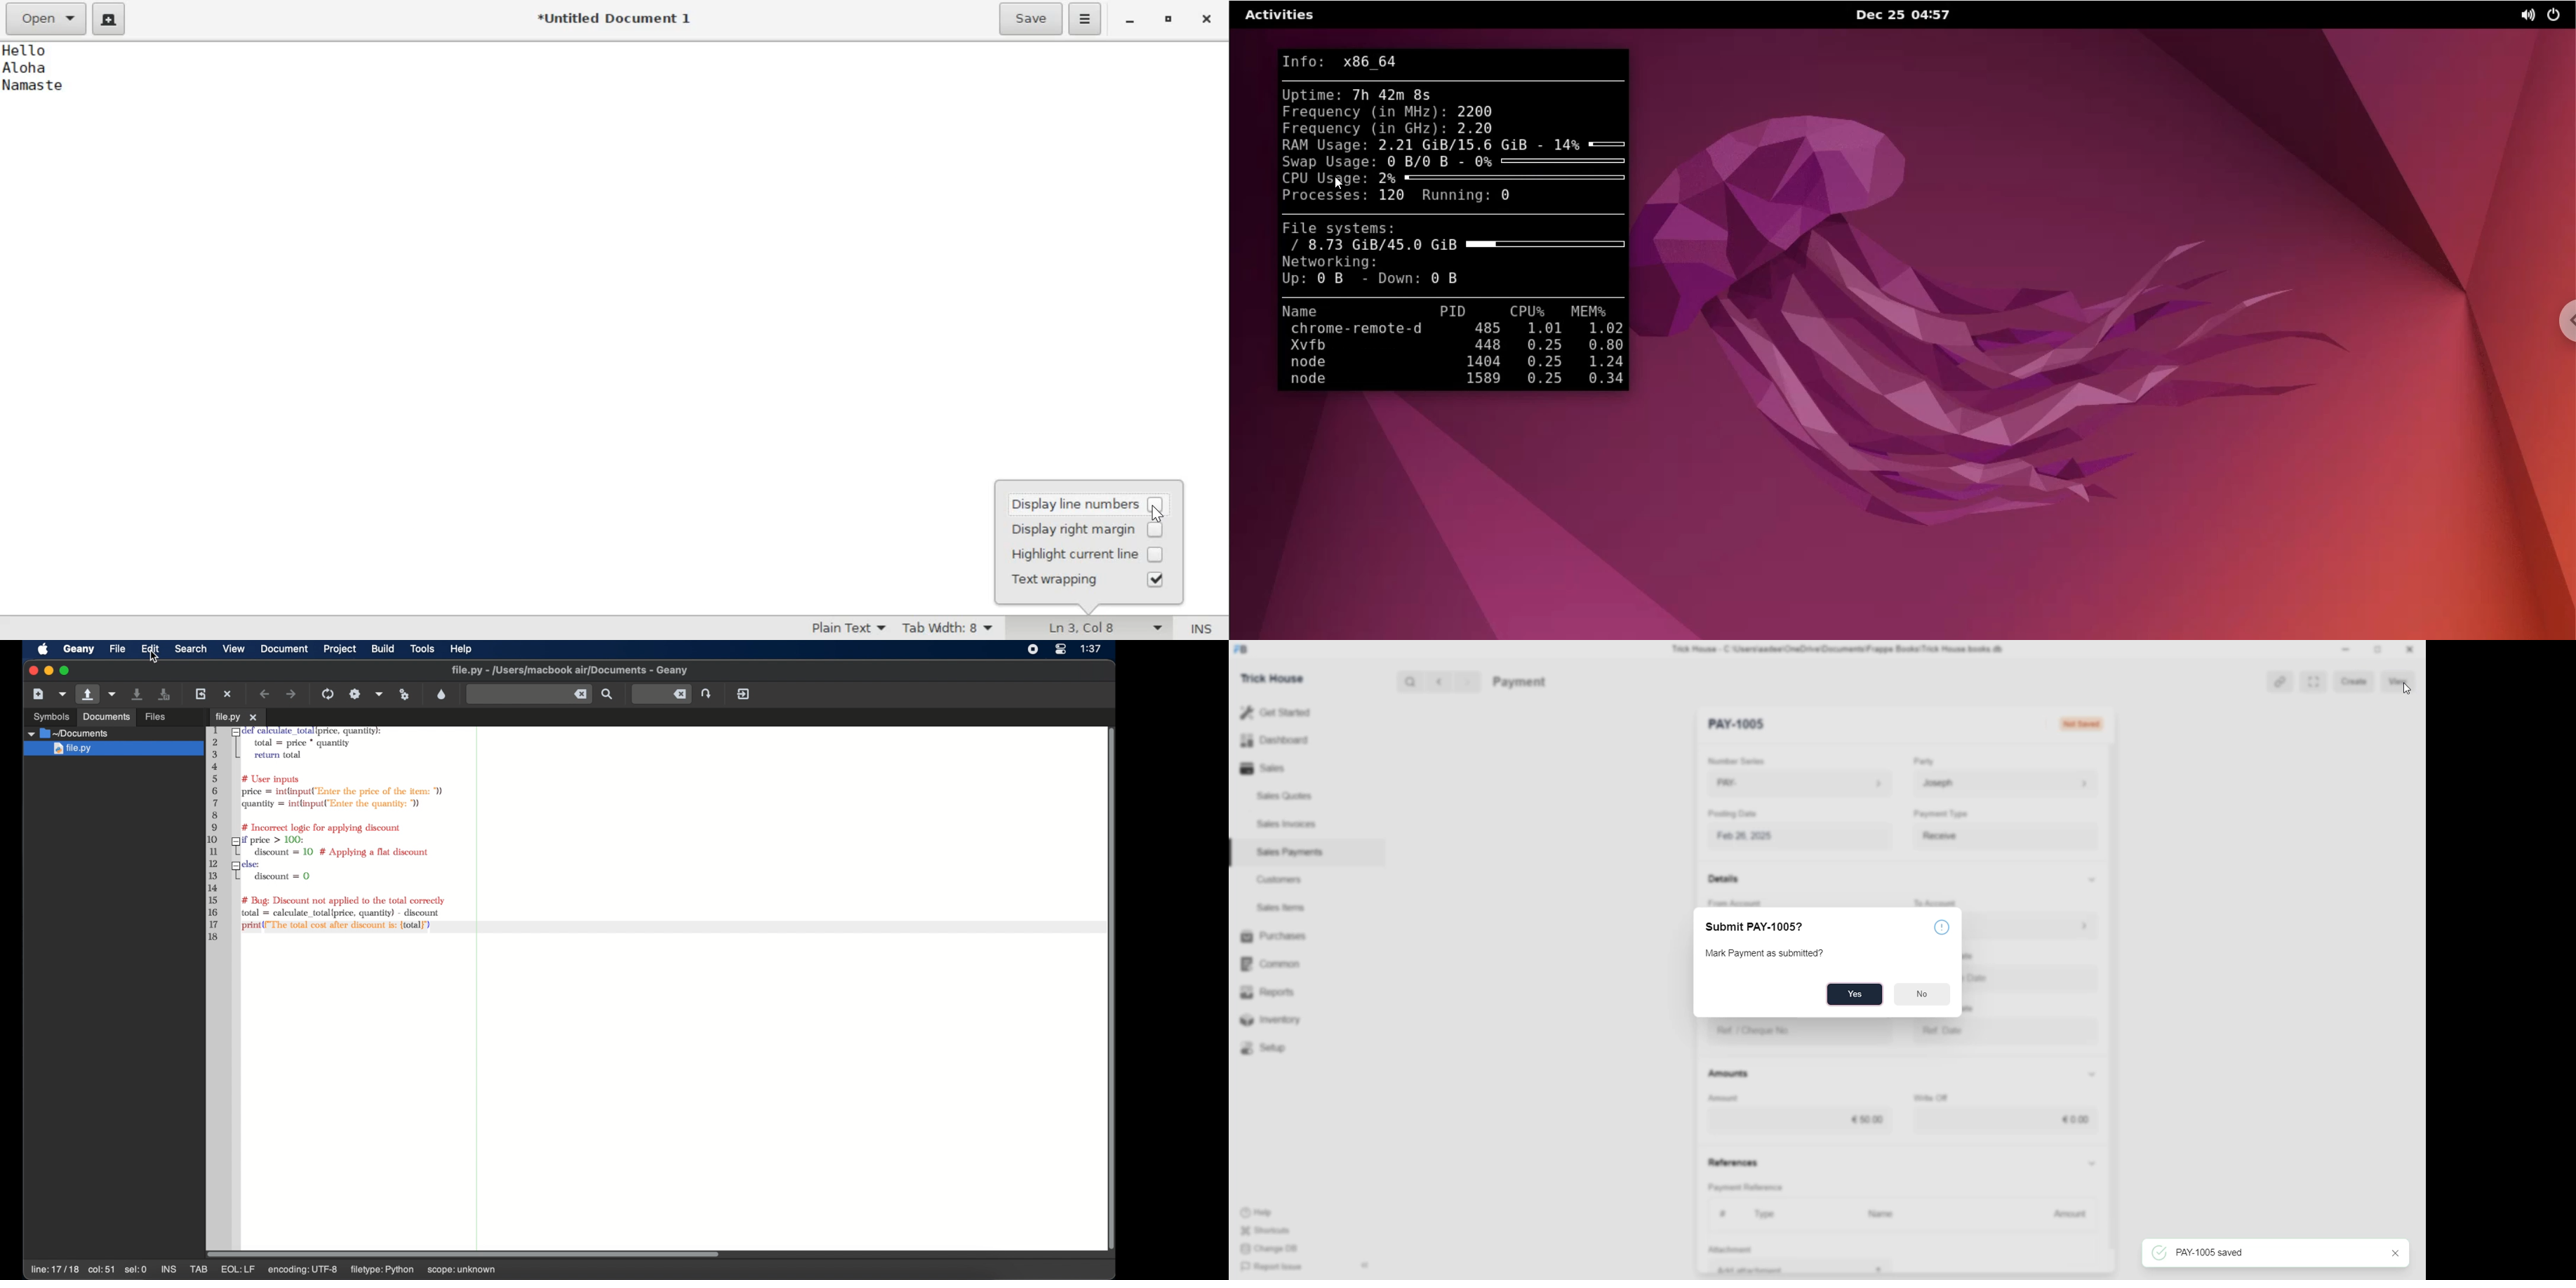 Image resolution: width=2576 pixels, height=1288 pixels. What do you see at coordinates (383, 1271) in the screenshot?
I see `filetype: python` at bounding box center [383, 1271].